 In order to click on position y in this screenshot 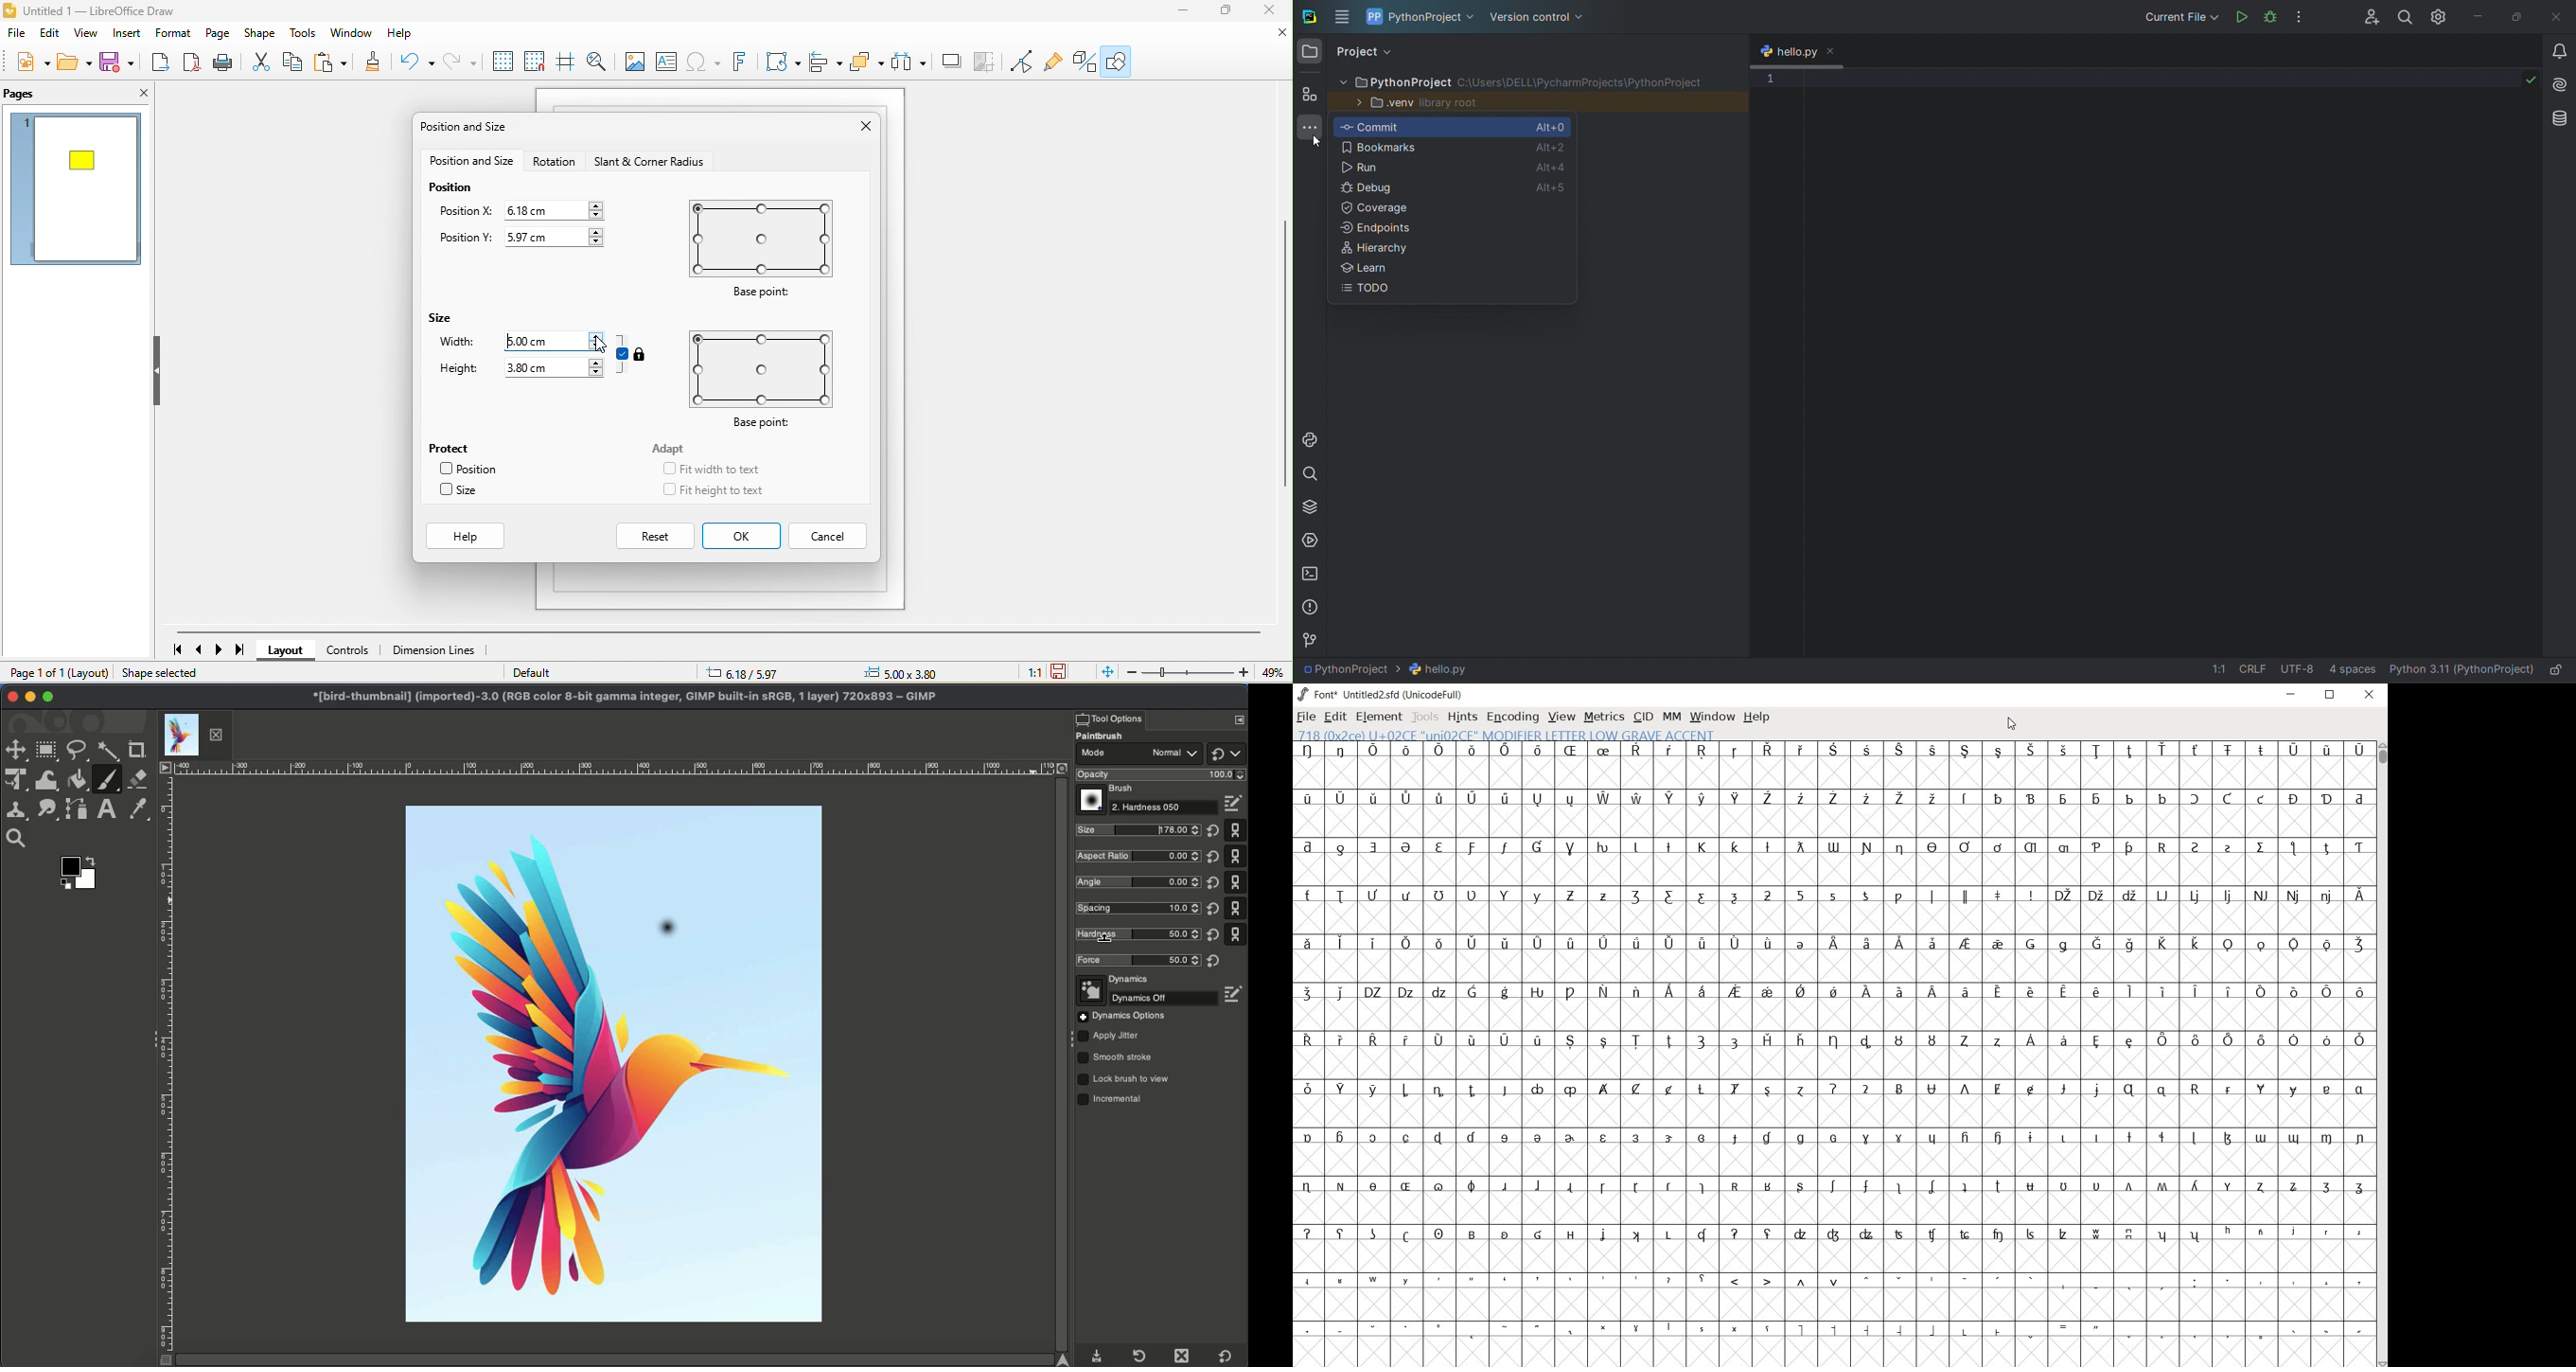, I will do `click(459, 240)`.